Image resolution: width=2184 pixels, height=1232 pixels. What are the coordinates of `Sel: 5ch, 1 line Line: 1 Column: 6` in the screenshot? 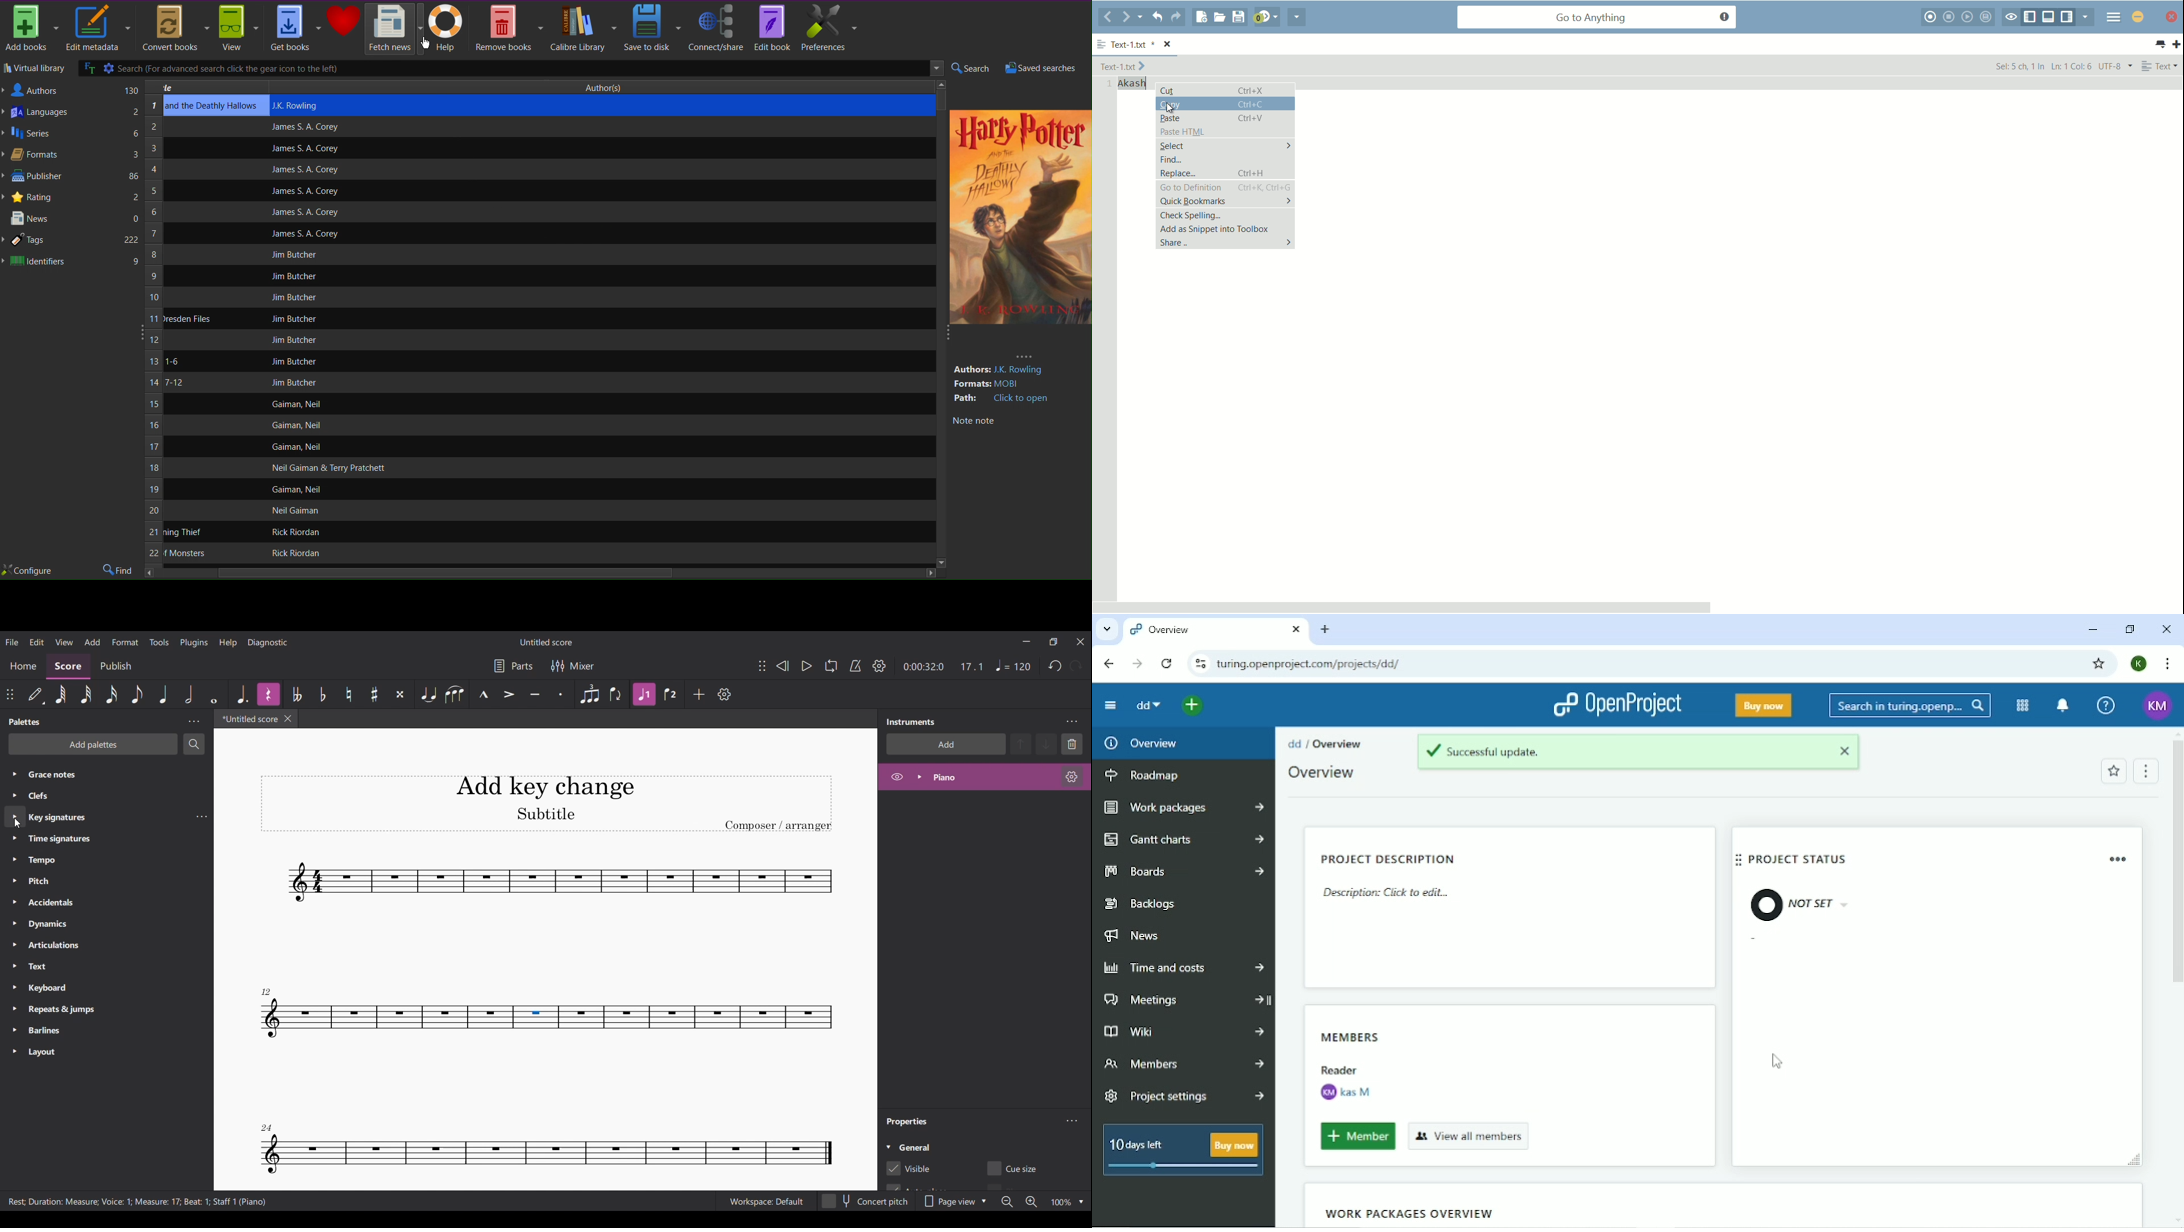 It's located at (2043, 65).